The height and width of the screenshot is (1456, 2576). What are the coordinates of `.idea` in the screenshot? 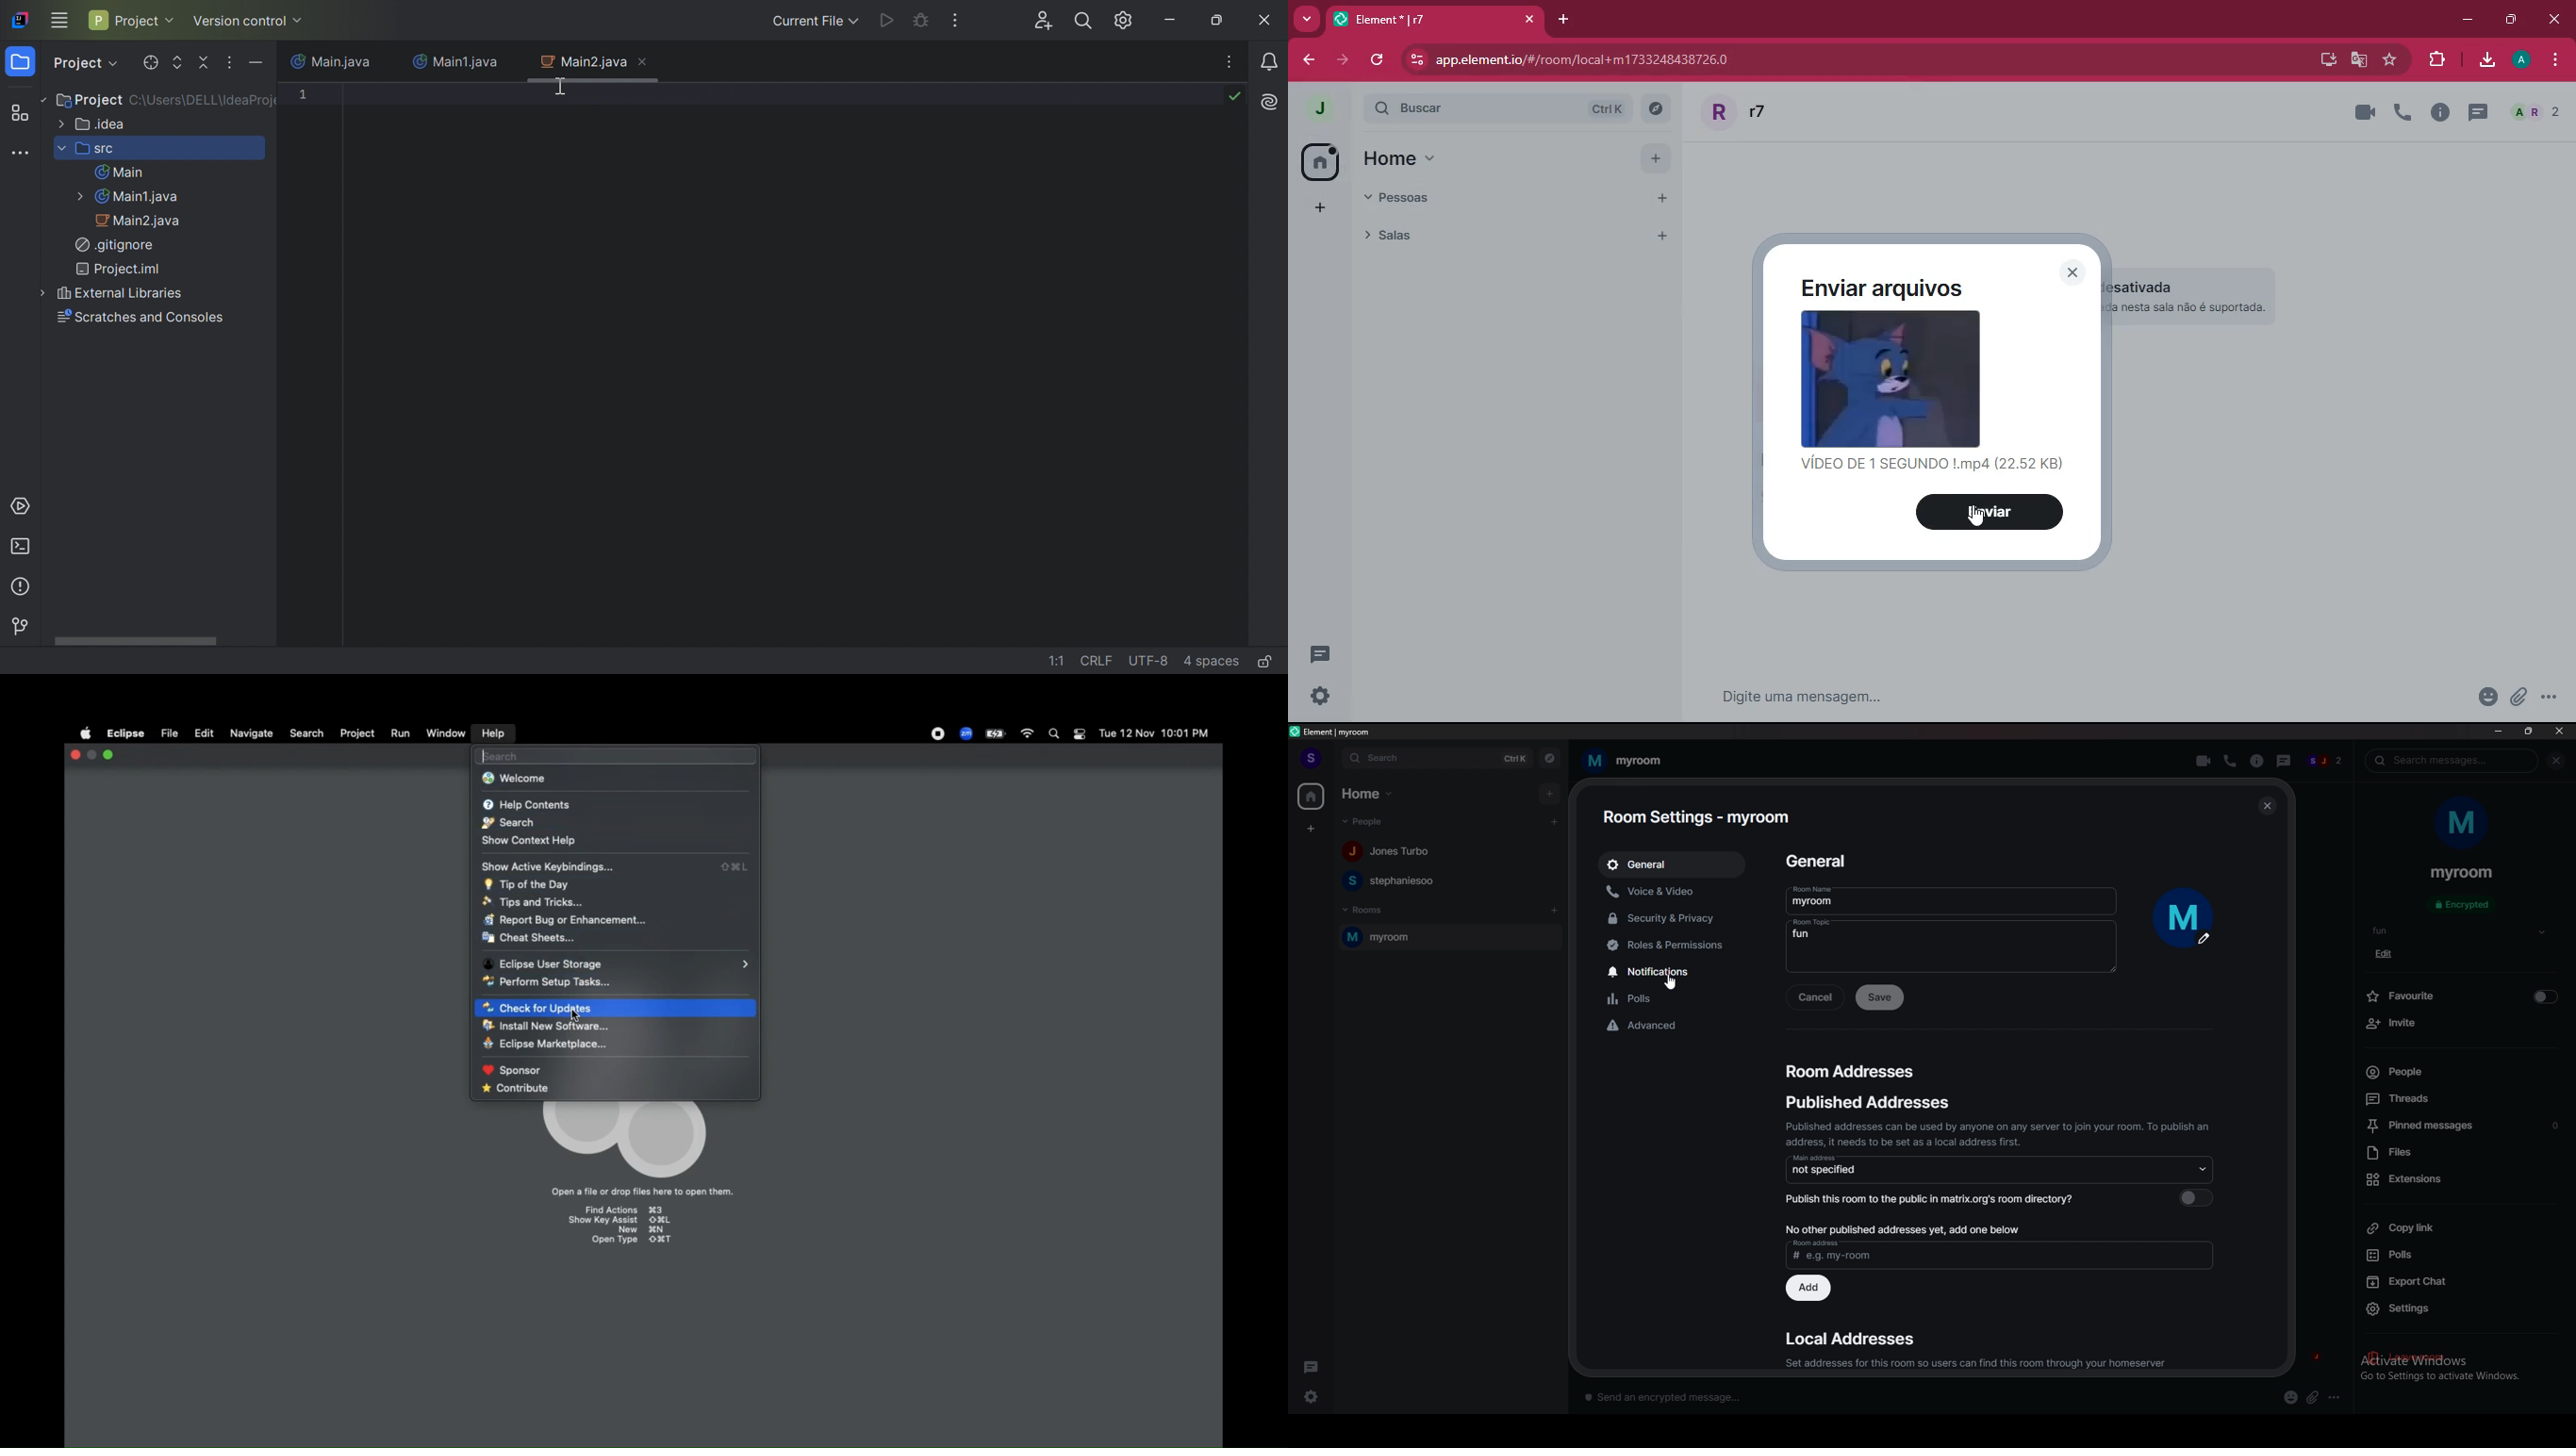 It's located at (92, 124).